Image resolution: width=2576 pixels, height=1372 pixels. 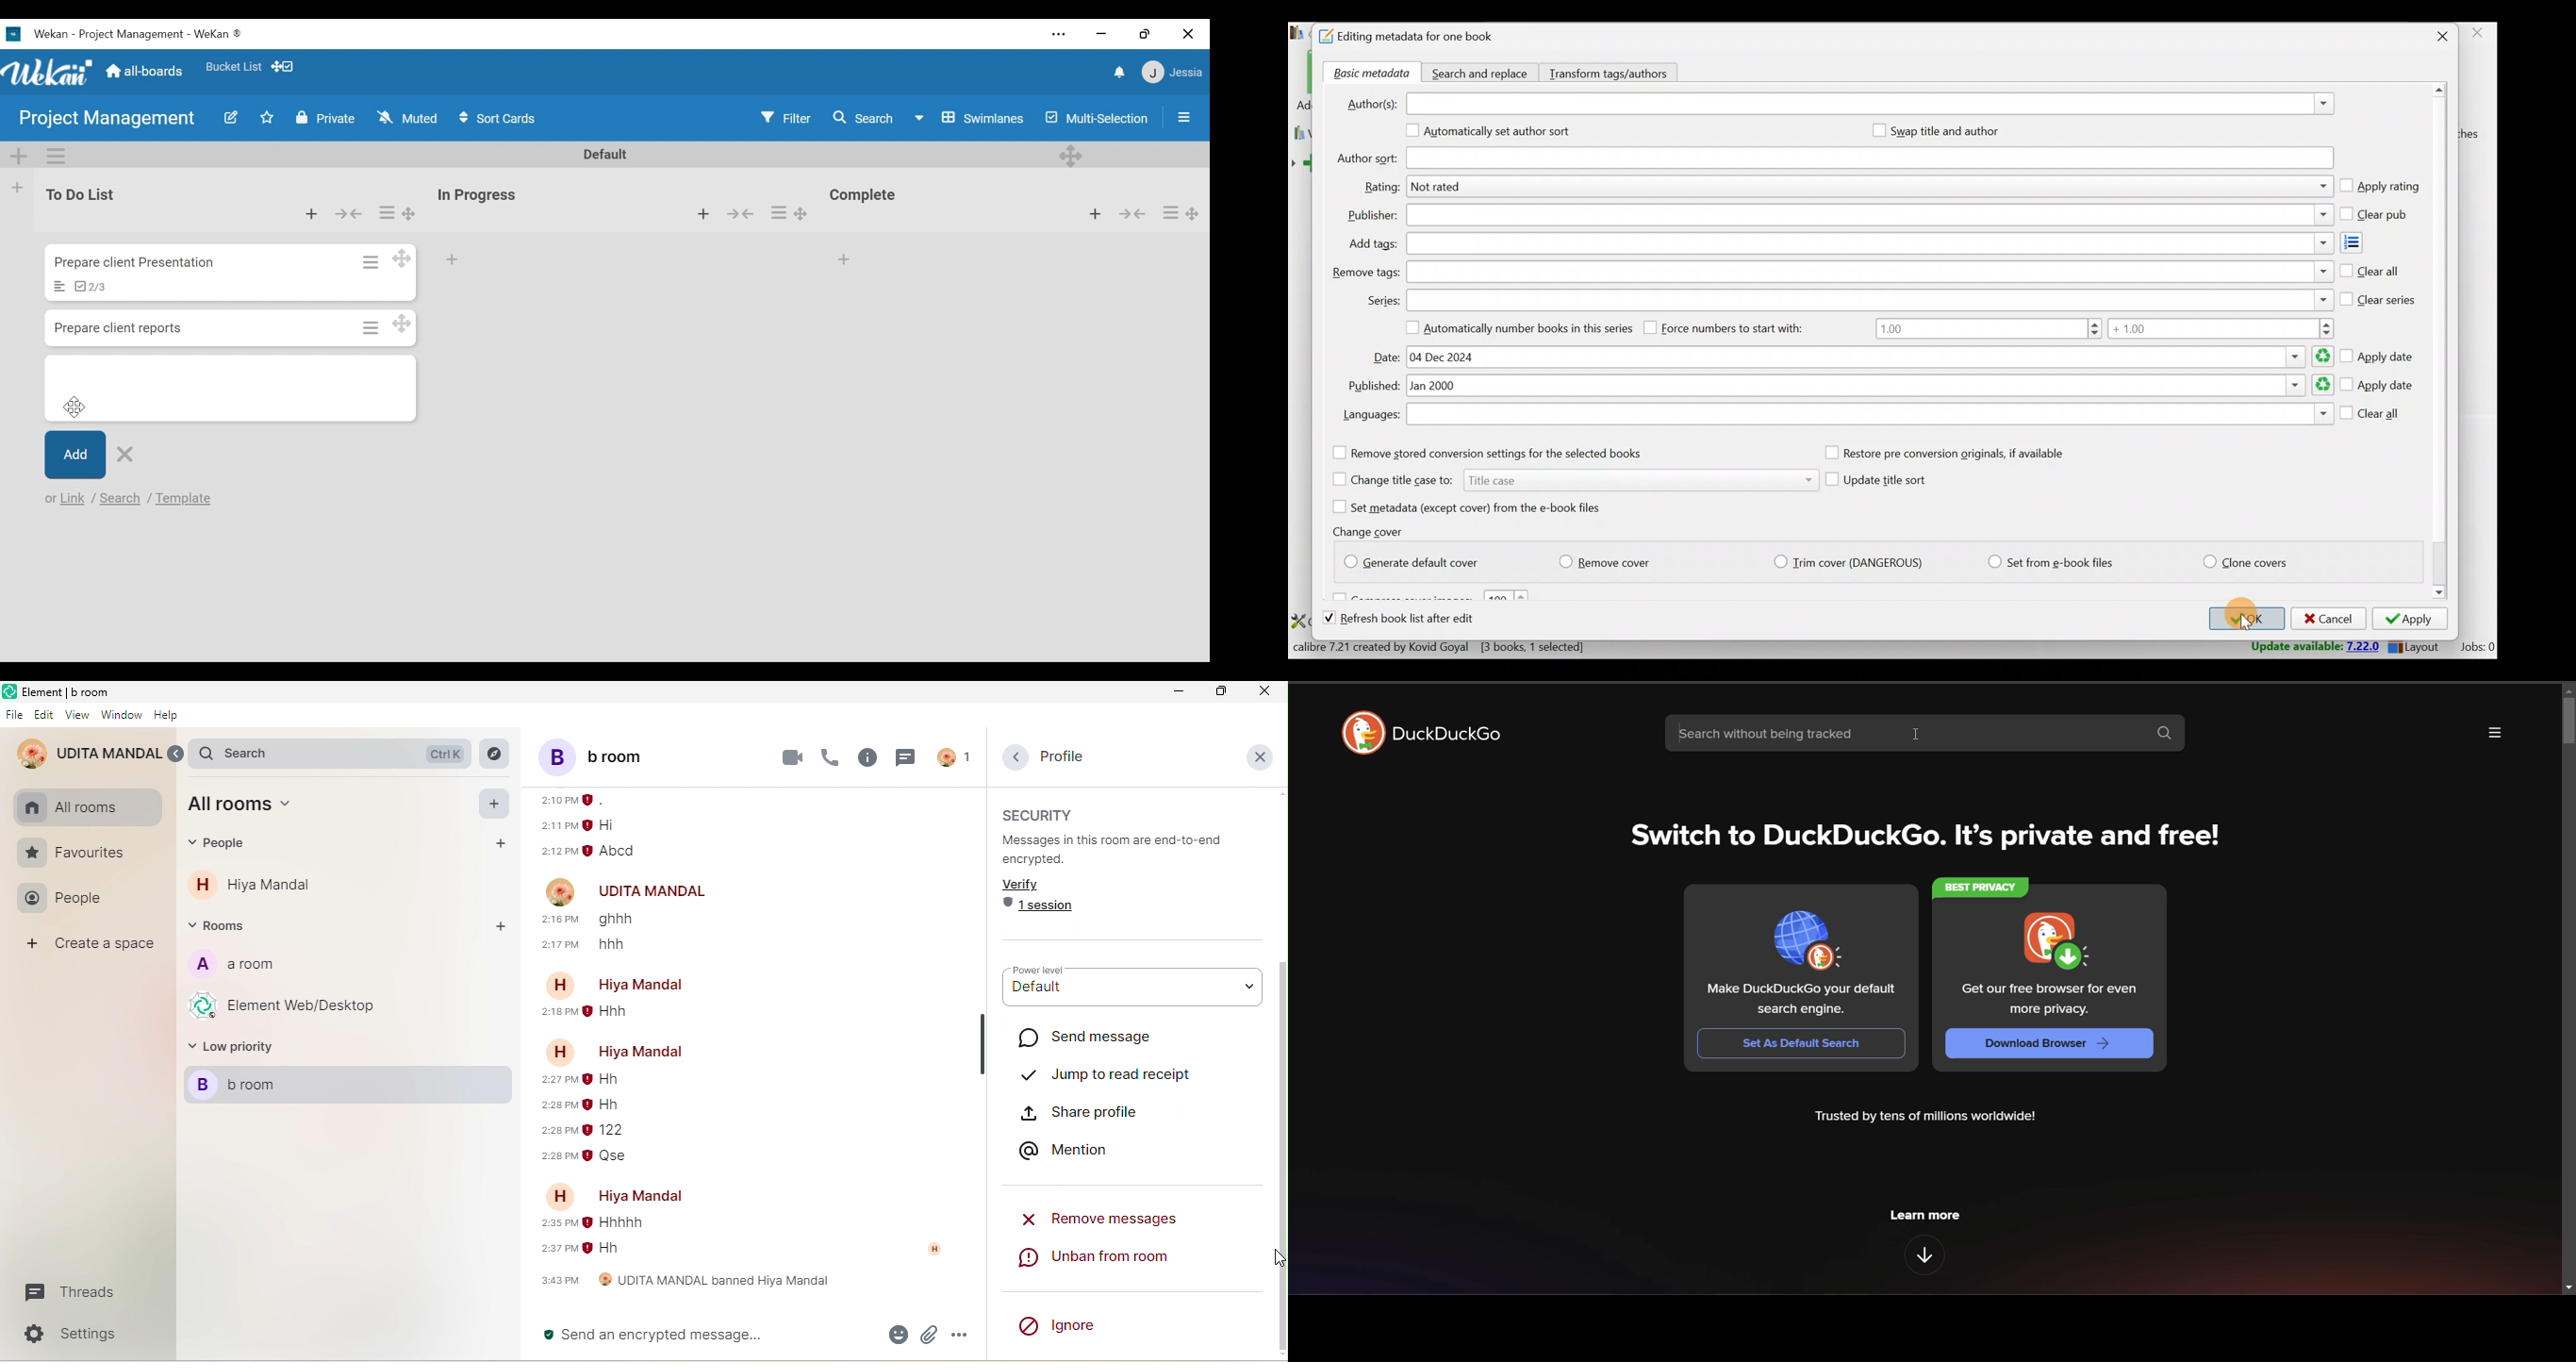 What do you see at coordinates (2052, 998) in the screenshot?
I see `Get our free browser for even more privacy.` at bounding box center [2052, 998].